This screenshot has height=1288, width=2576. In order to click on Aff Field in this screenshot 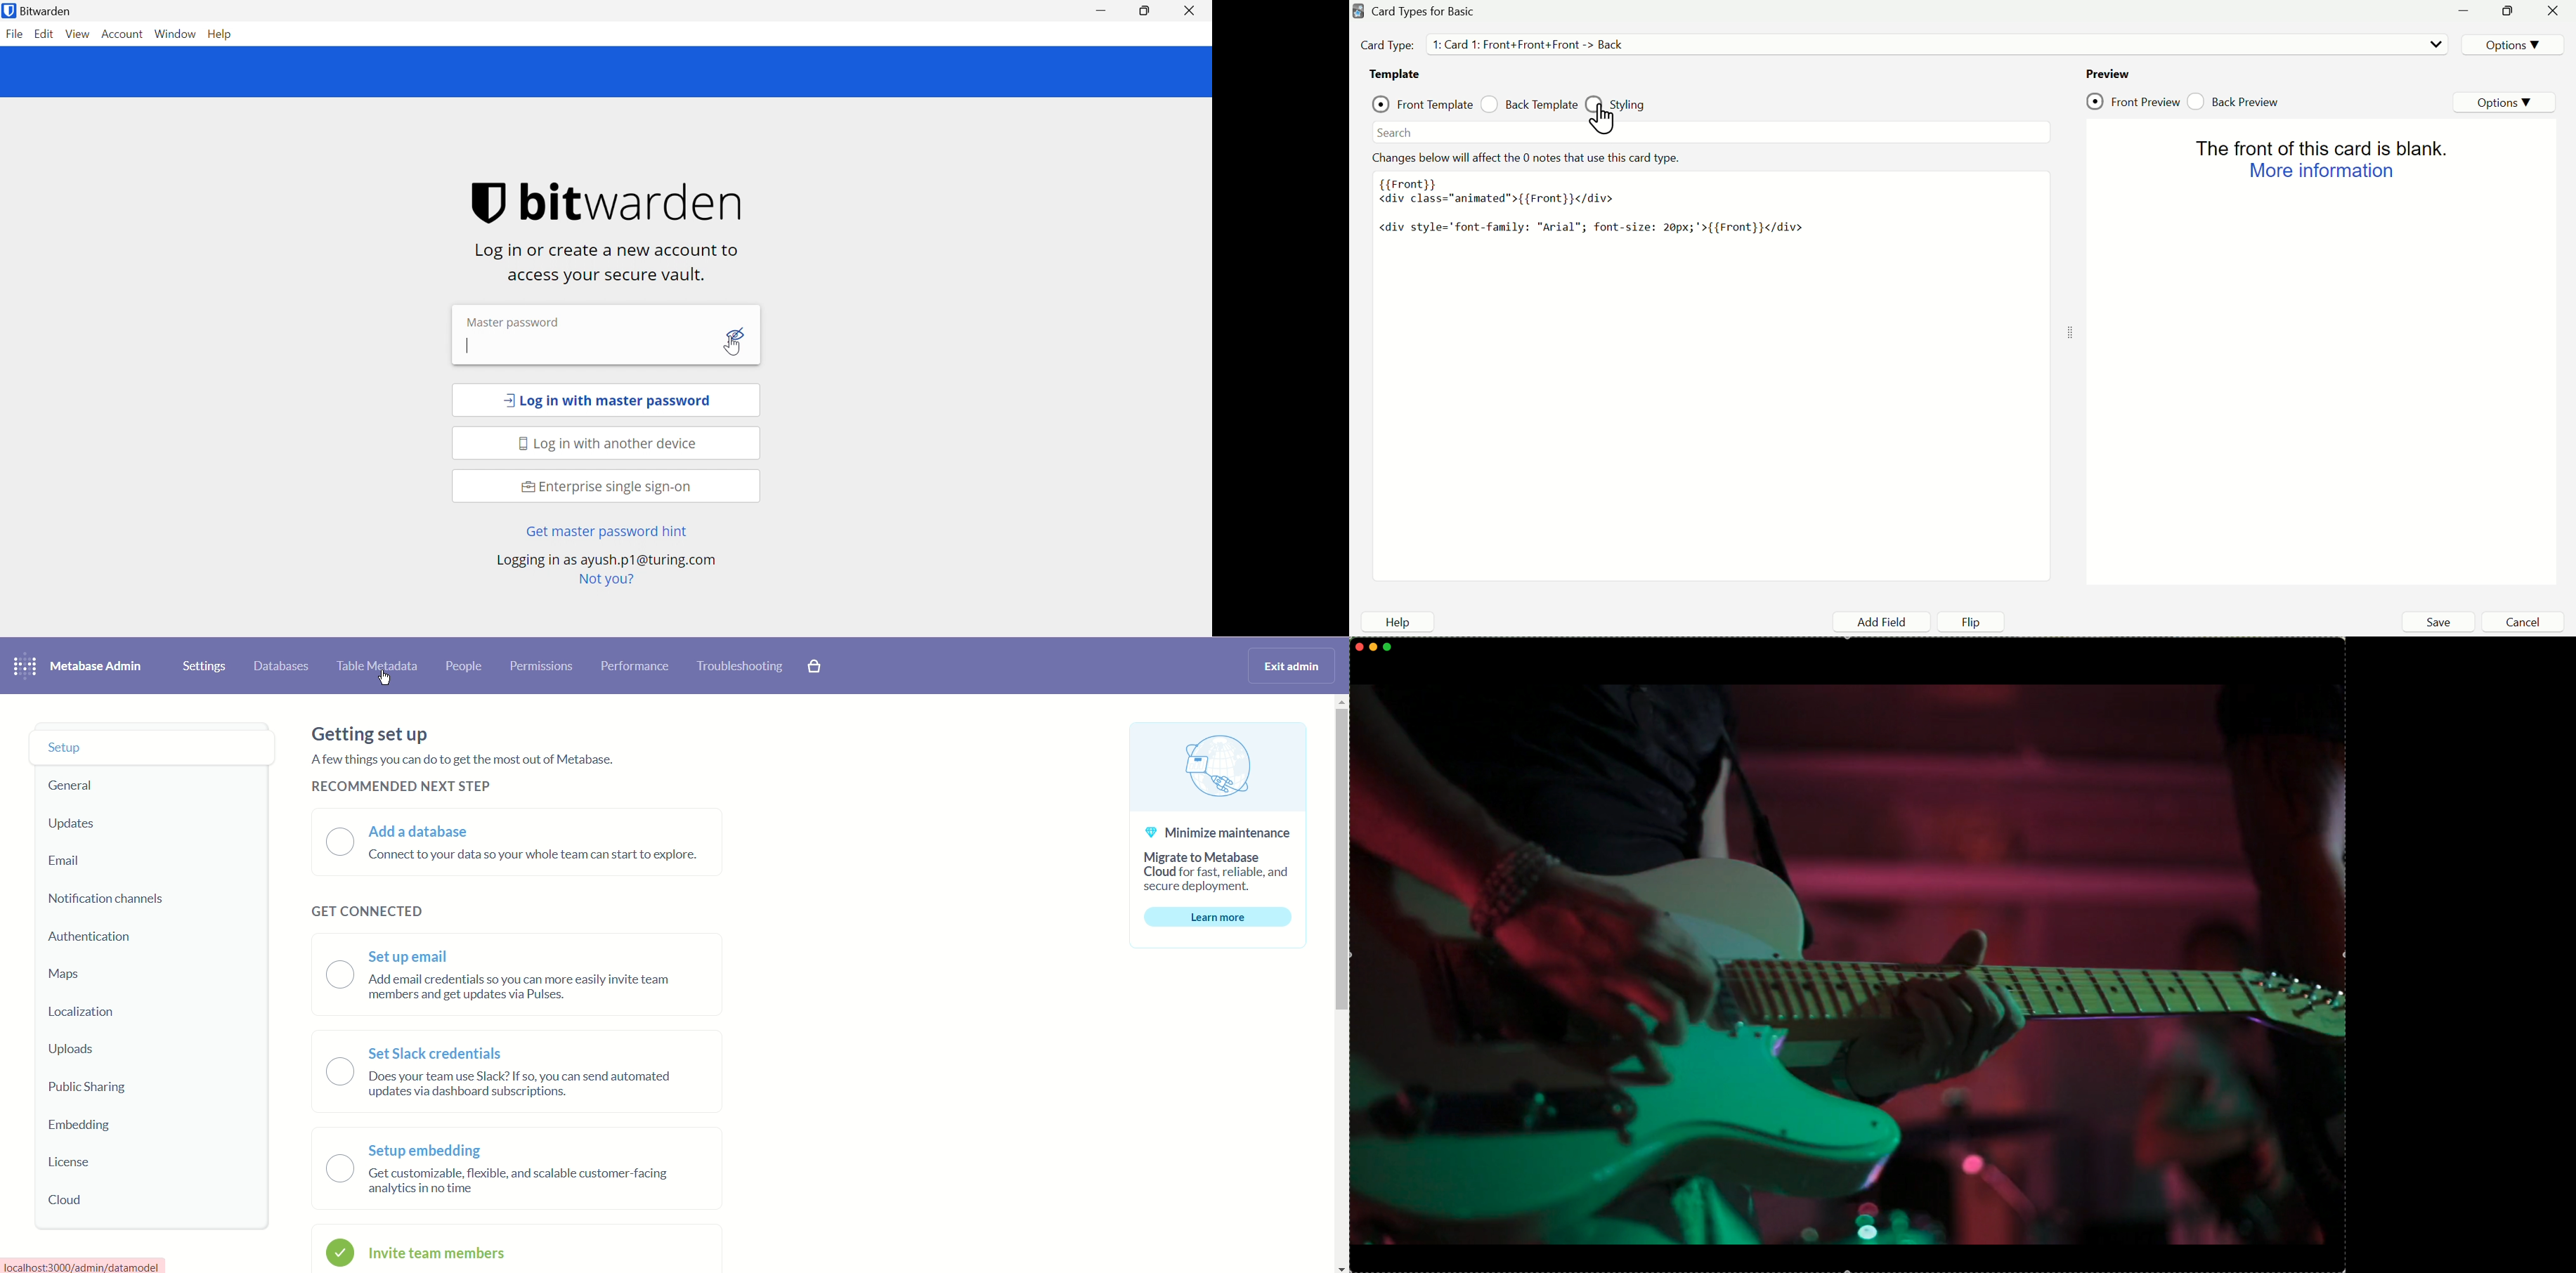, I will do `click(1886, 623)`.